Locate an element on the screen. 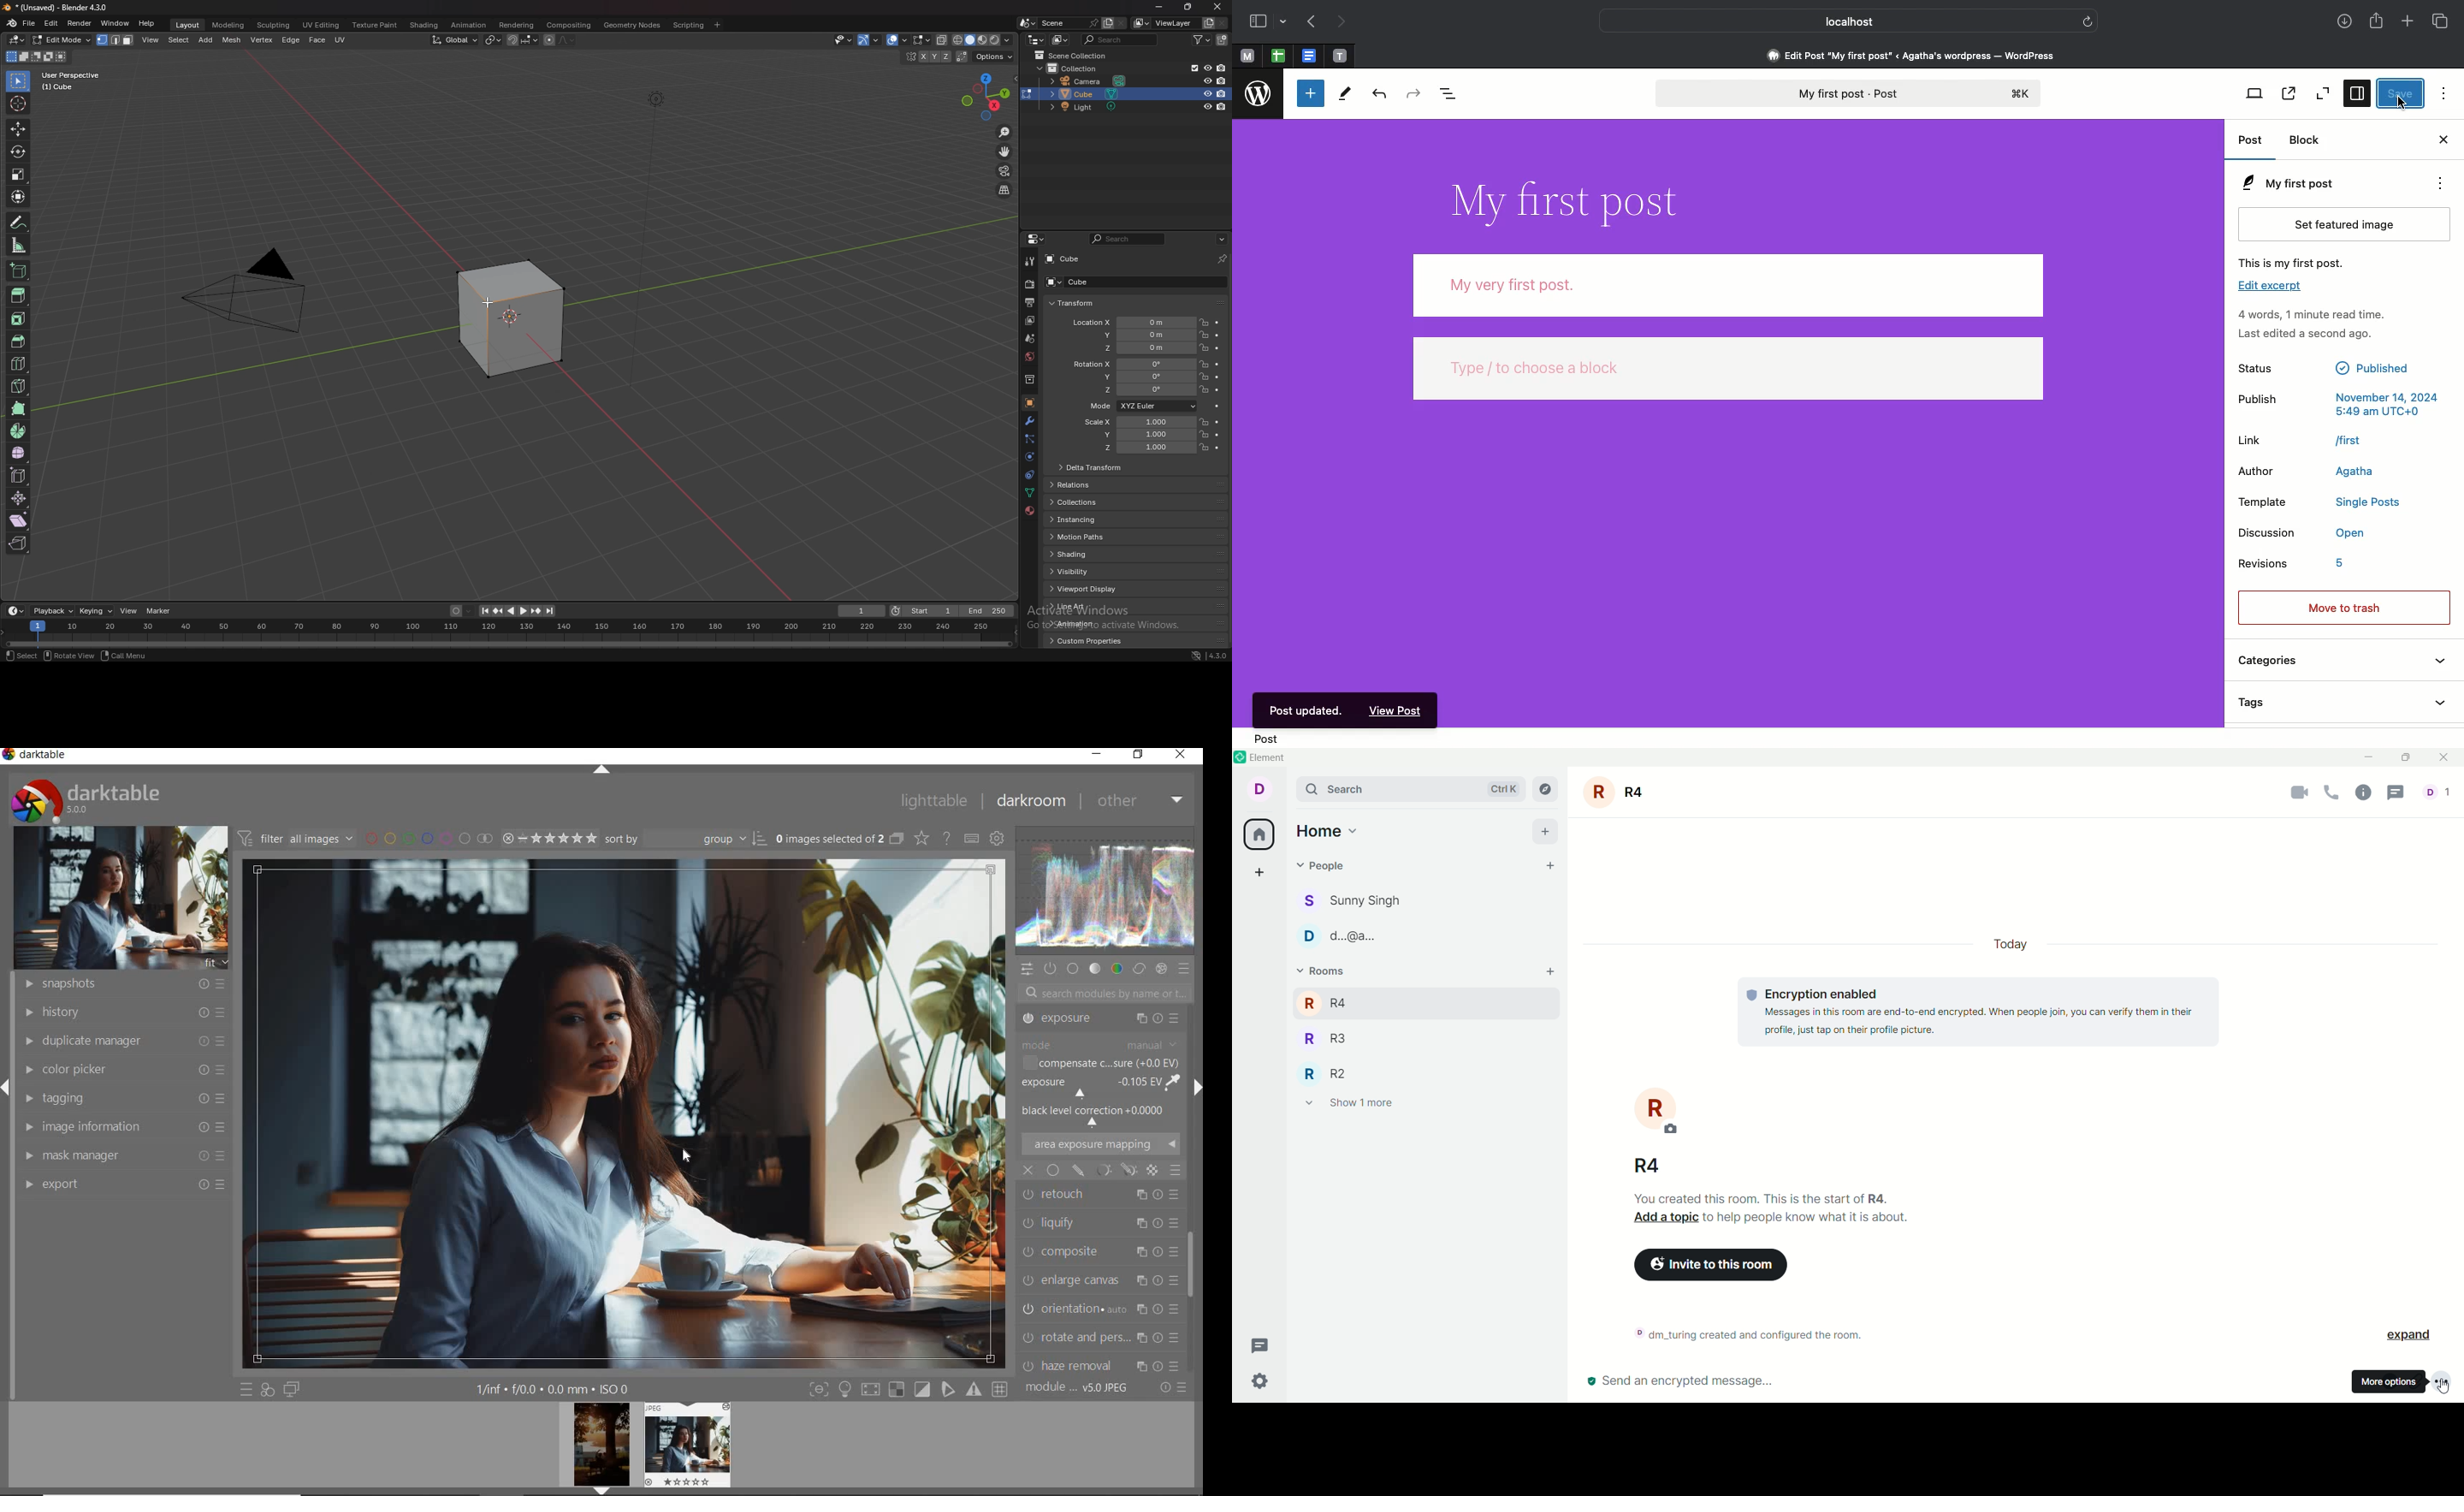 The image size is (2464, 1512). R3 is located at coordinates (1344, 1040).